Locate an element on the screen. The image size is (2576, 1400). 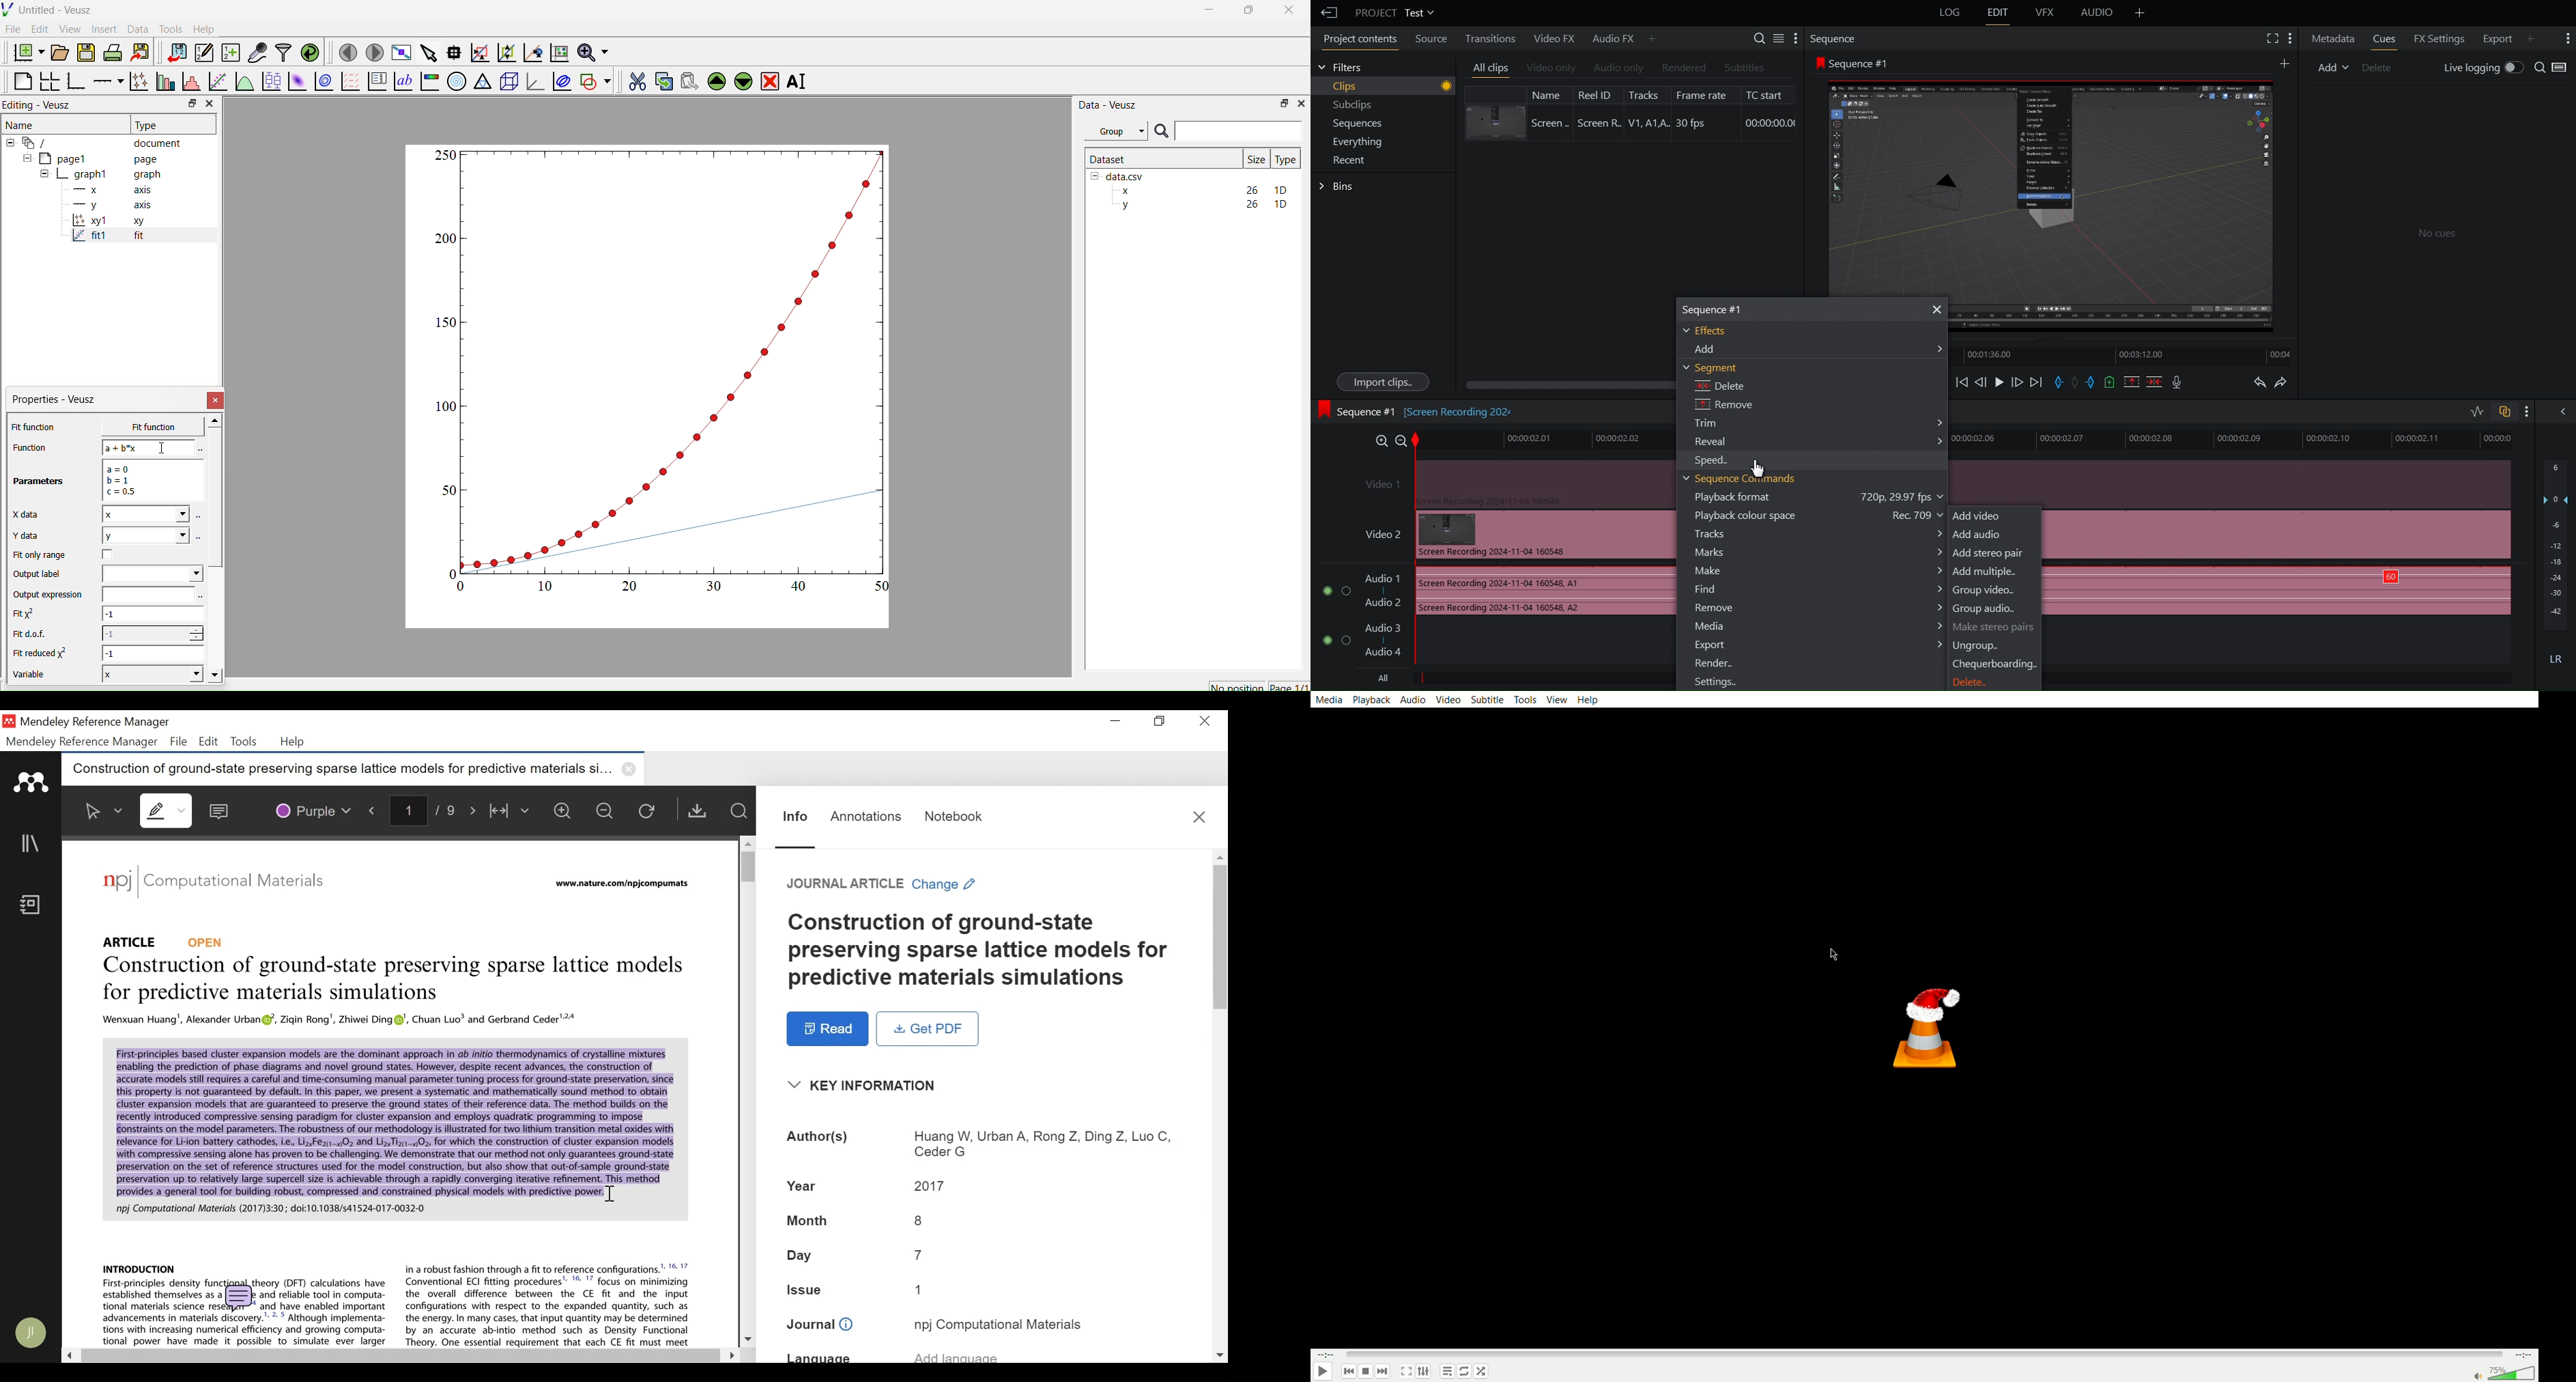
Create a new dataset is located at coordinates (230, 53).